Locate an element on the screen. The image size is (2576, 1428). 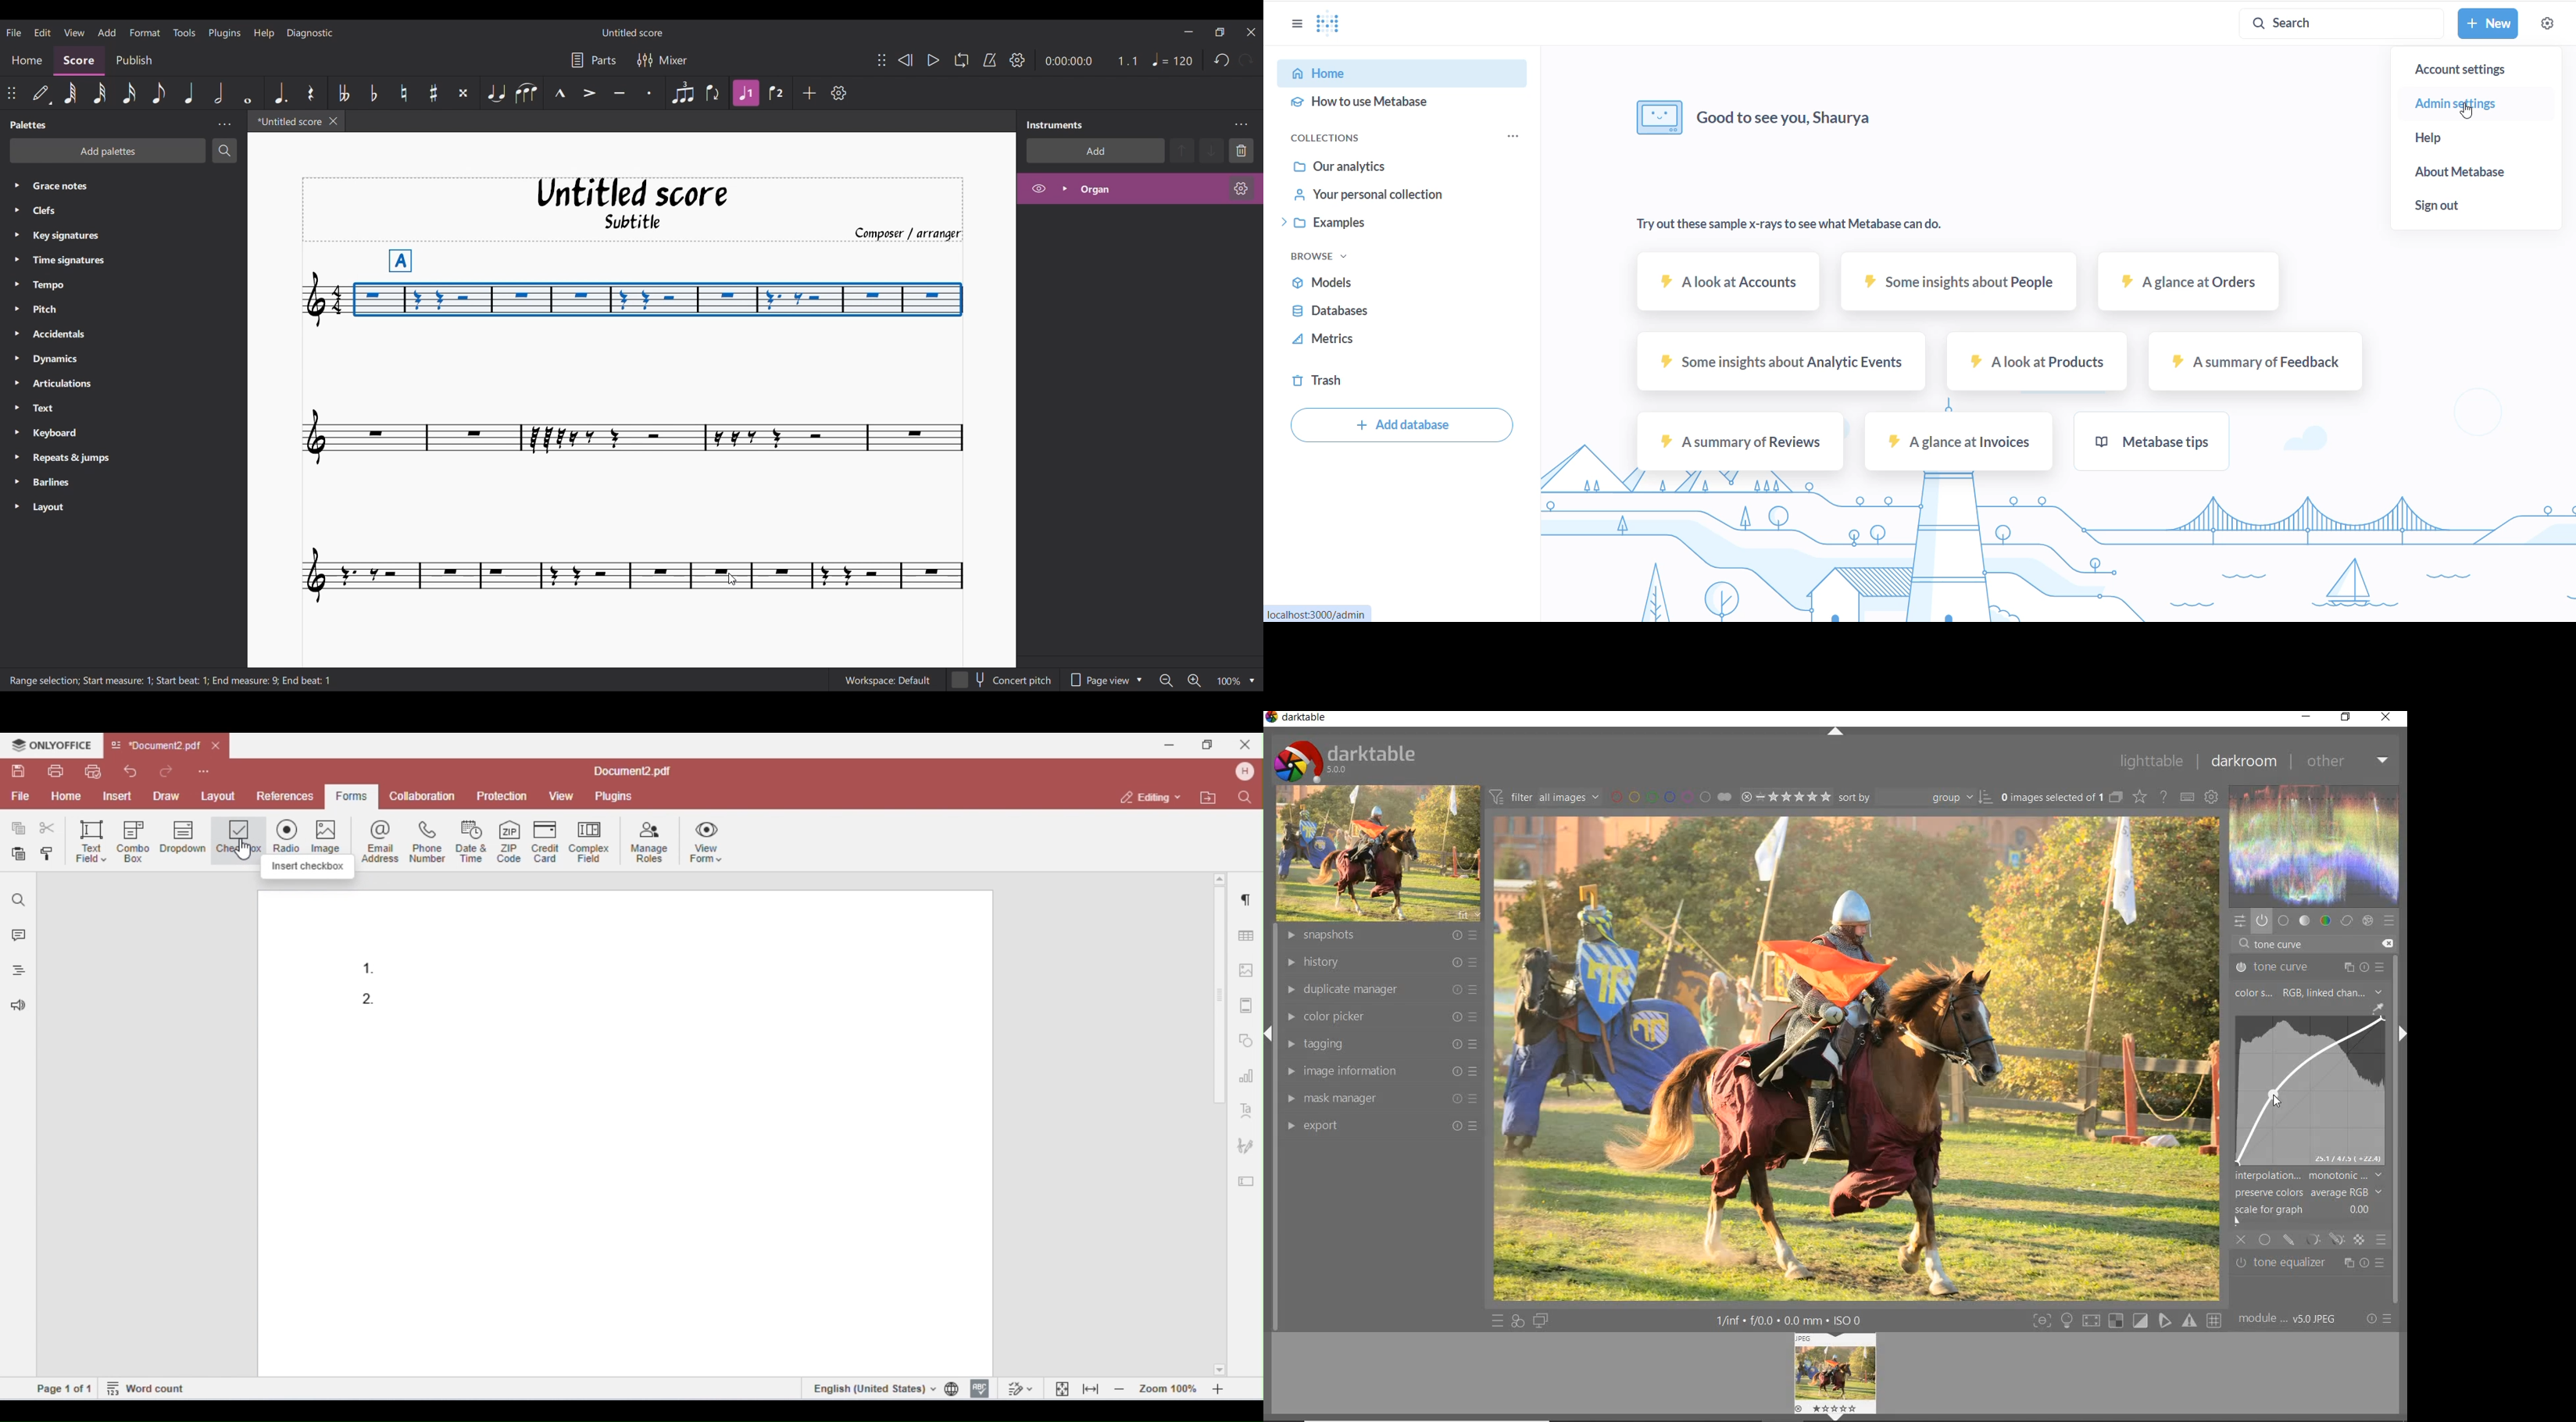
File menu is located at coordinates (13, 32).